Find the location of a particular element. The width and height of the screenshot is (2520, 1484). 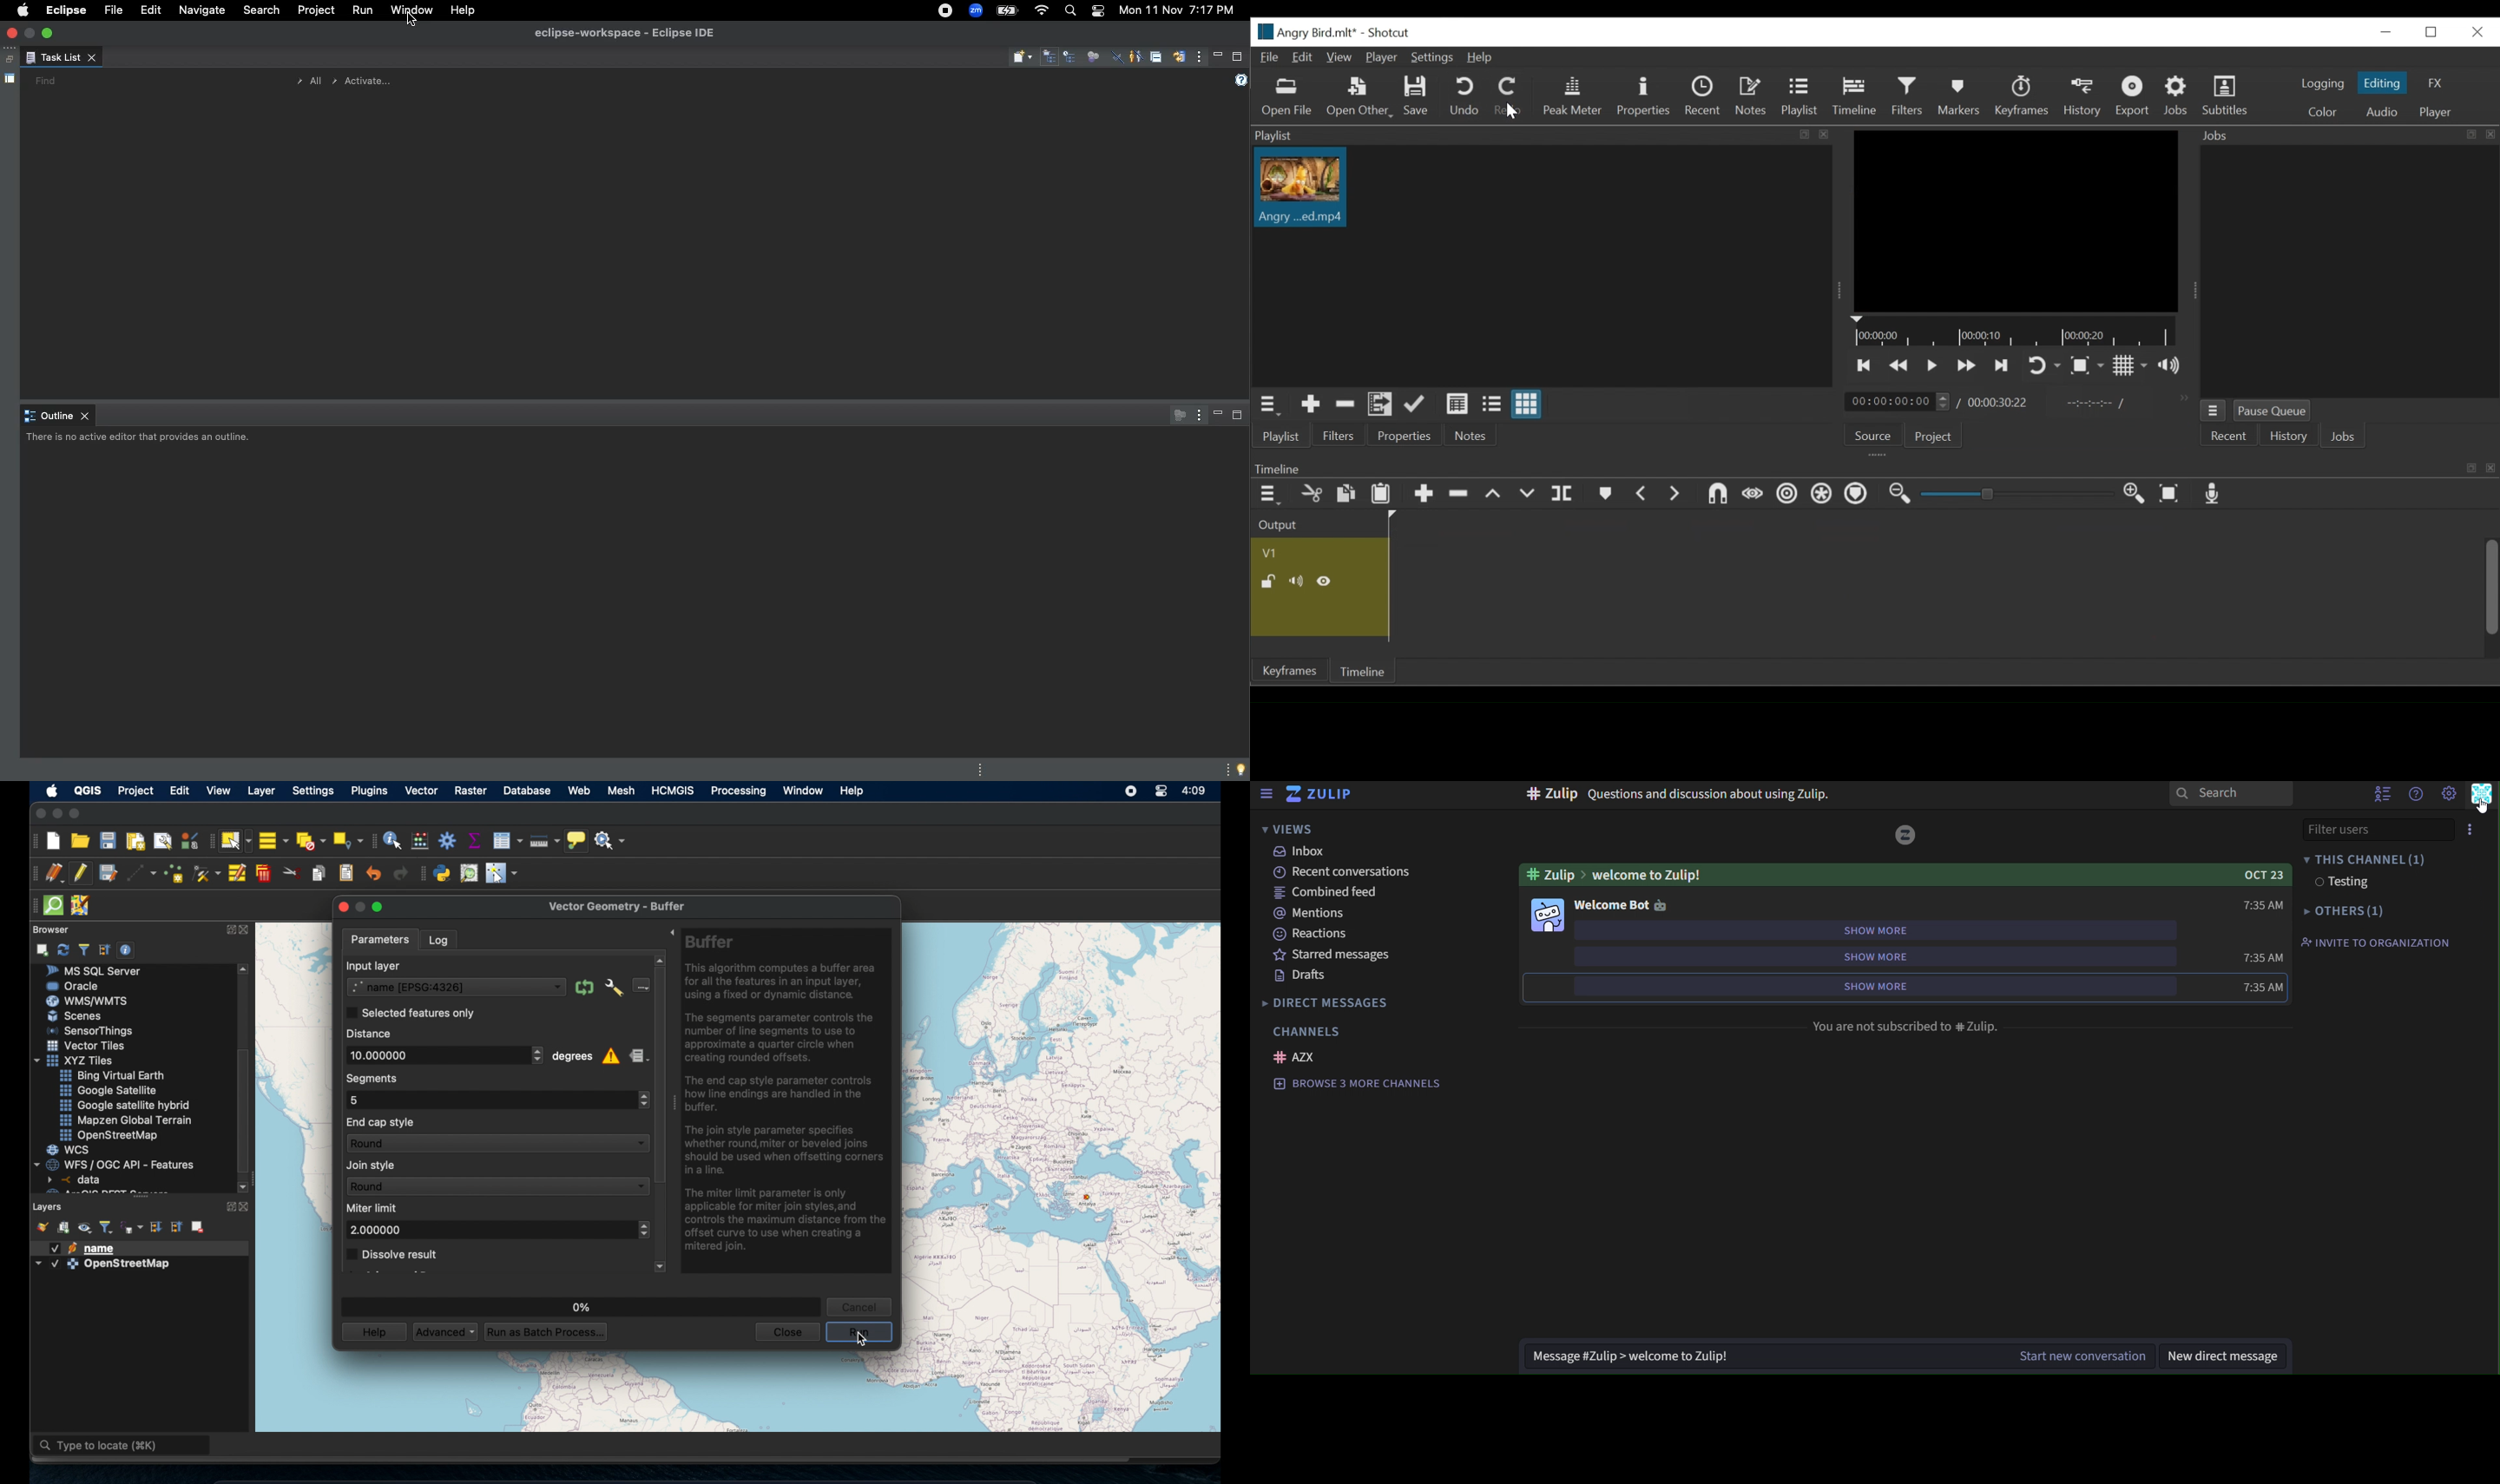

Toggle player looping is located at coordinates (2044, 366).